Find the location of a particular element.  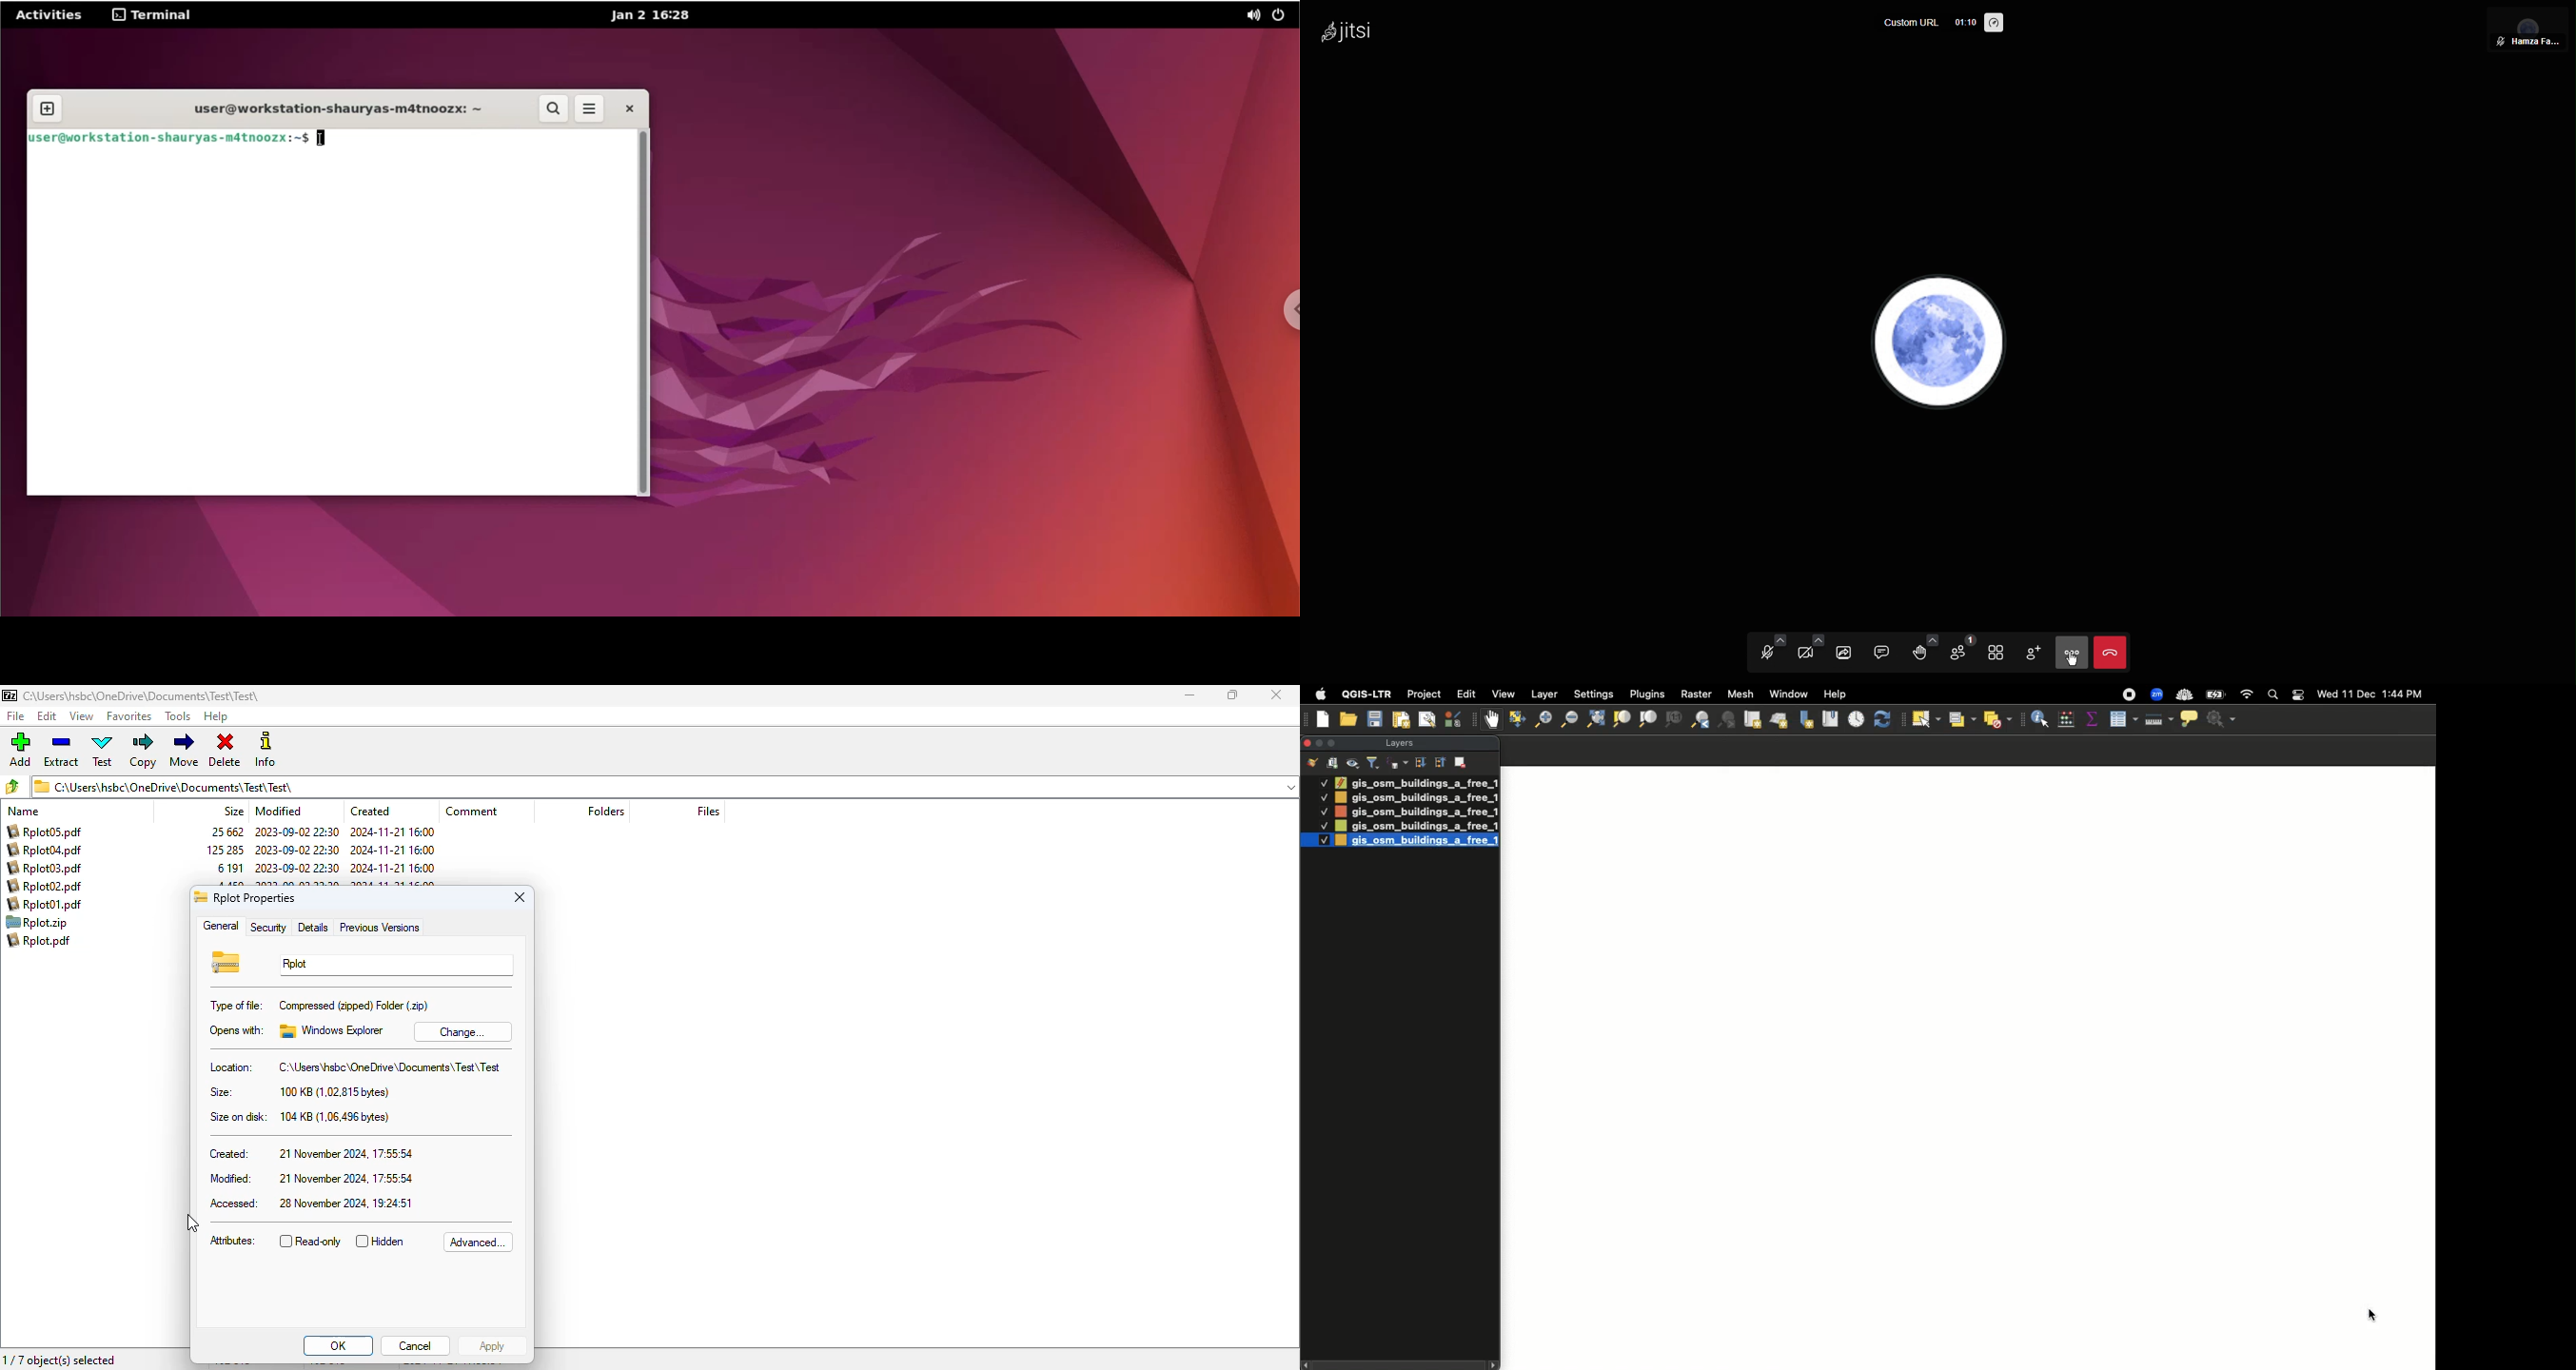

wed is located at coordinates (2326, 695).